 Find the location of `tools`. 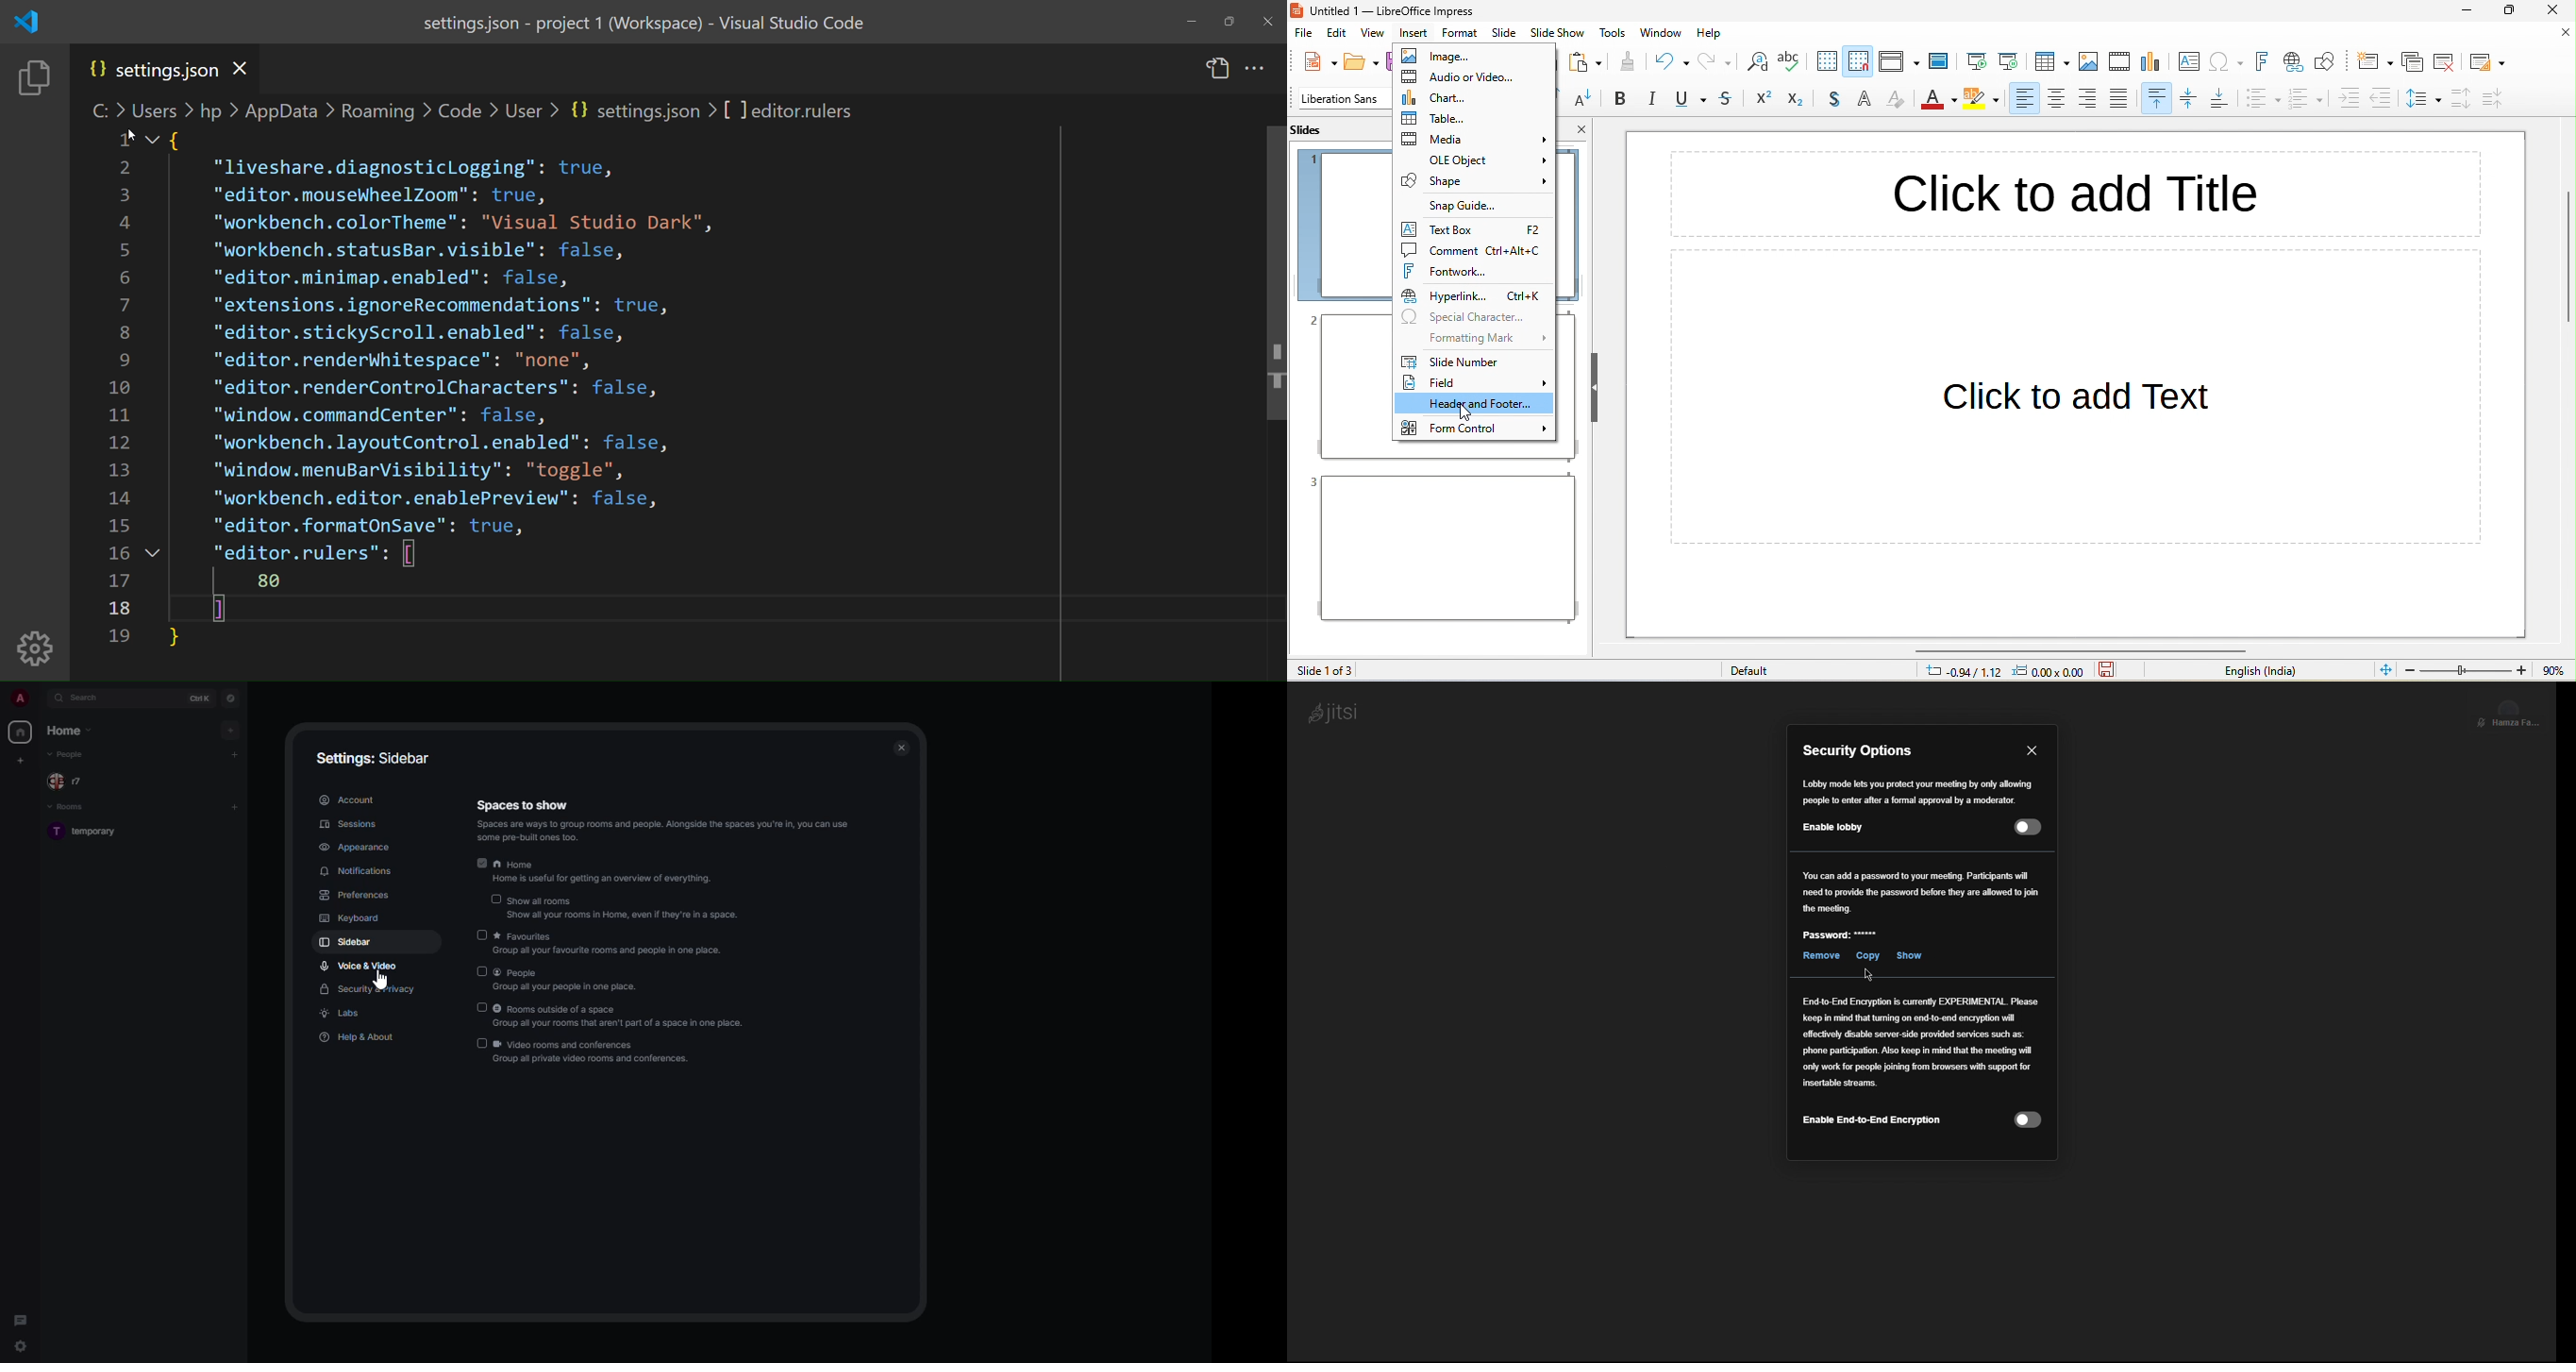

tools is located at coordinates (1614, 32).